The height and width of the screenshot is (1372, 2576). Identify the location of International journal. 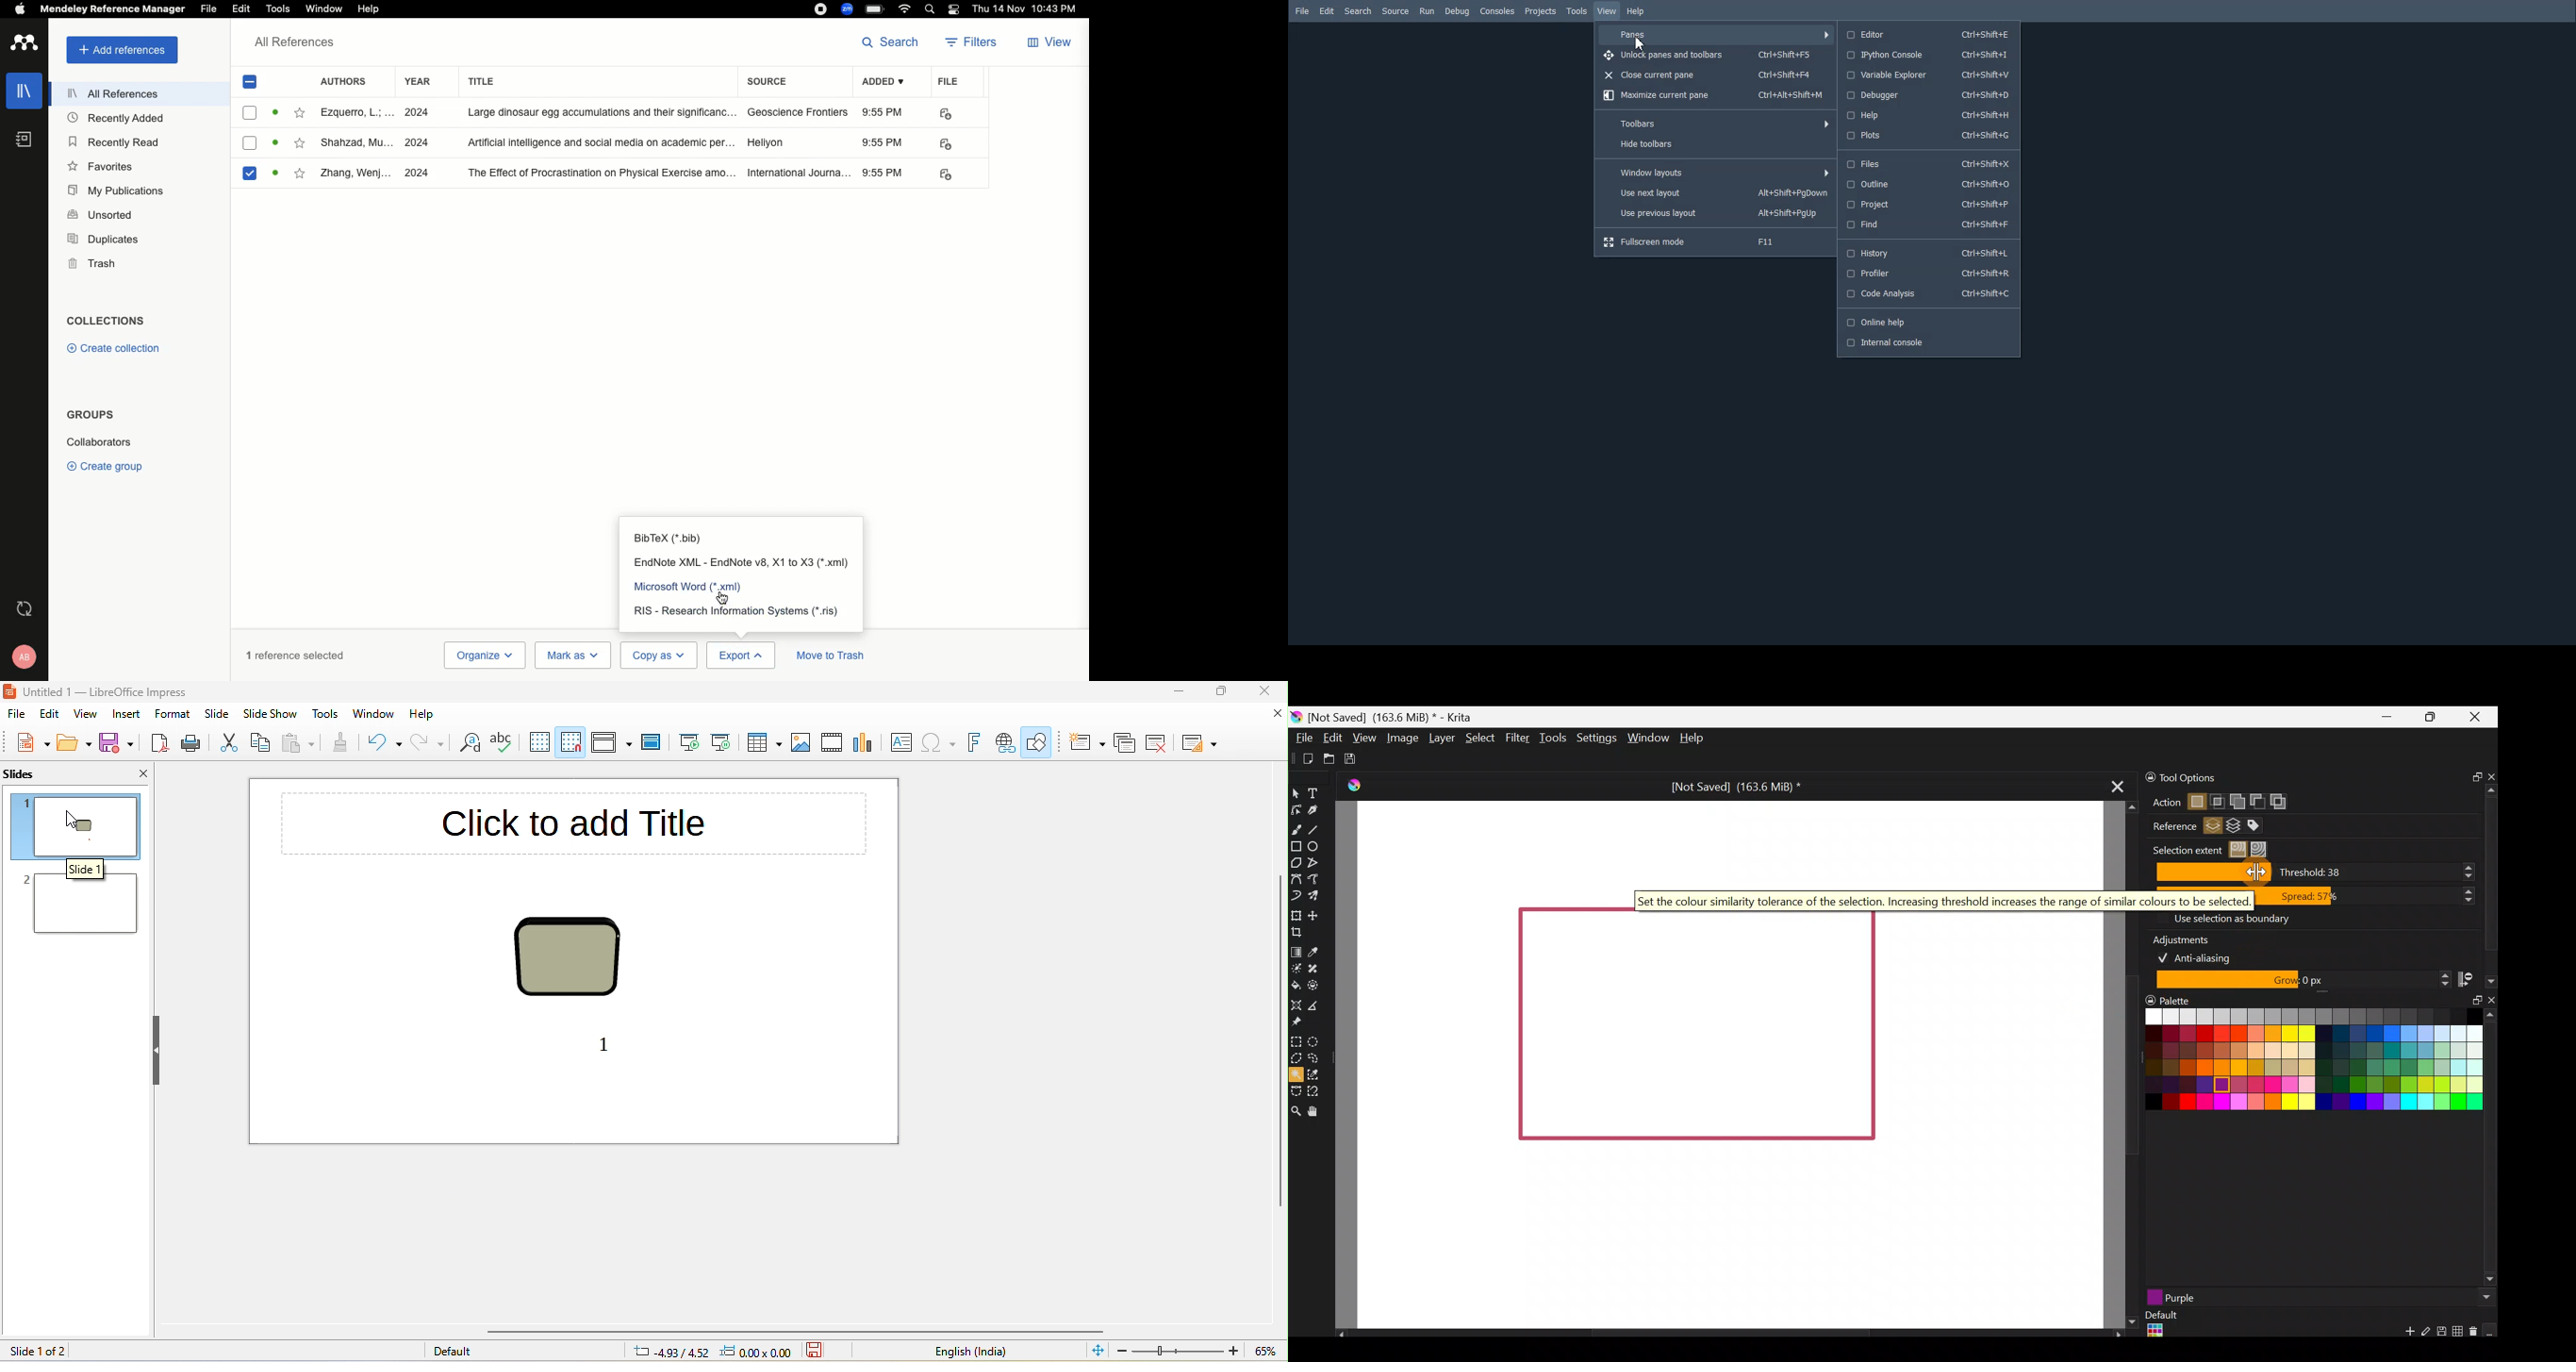
(799, 173).